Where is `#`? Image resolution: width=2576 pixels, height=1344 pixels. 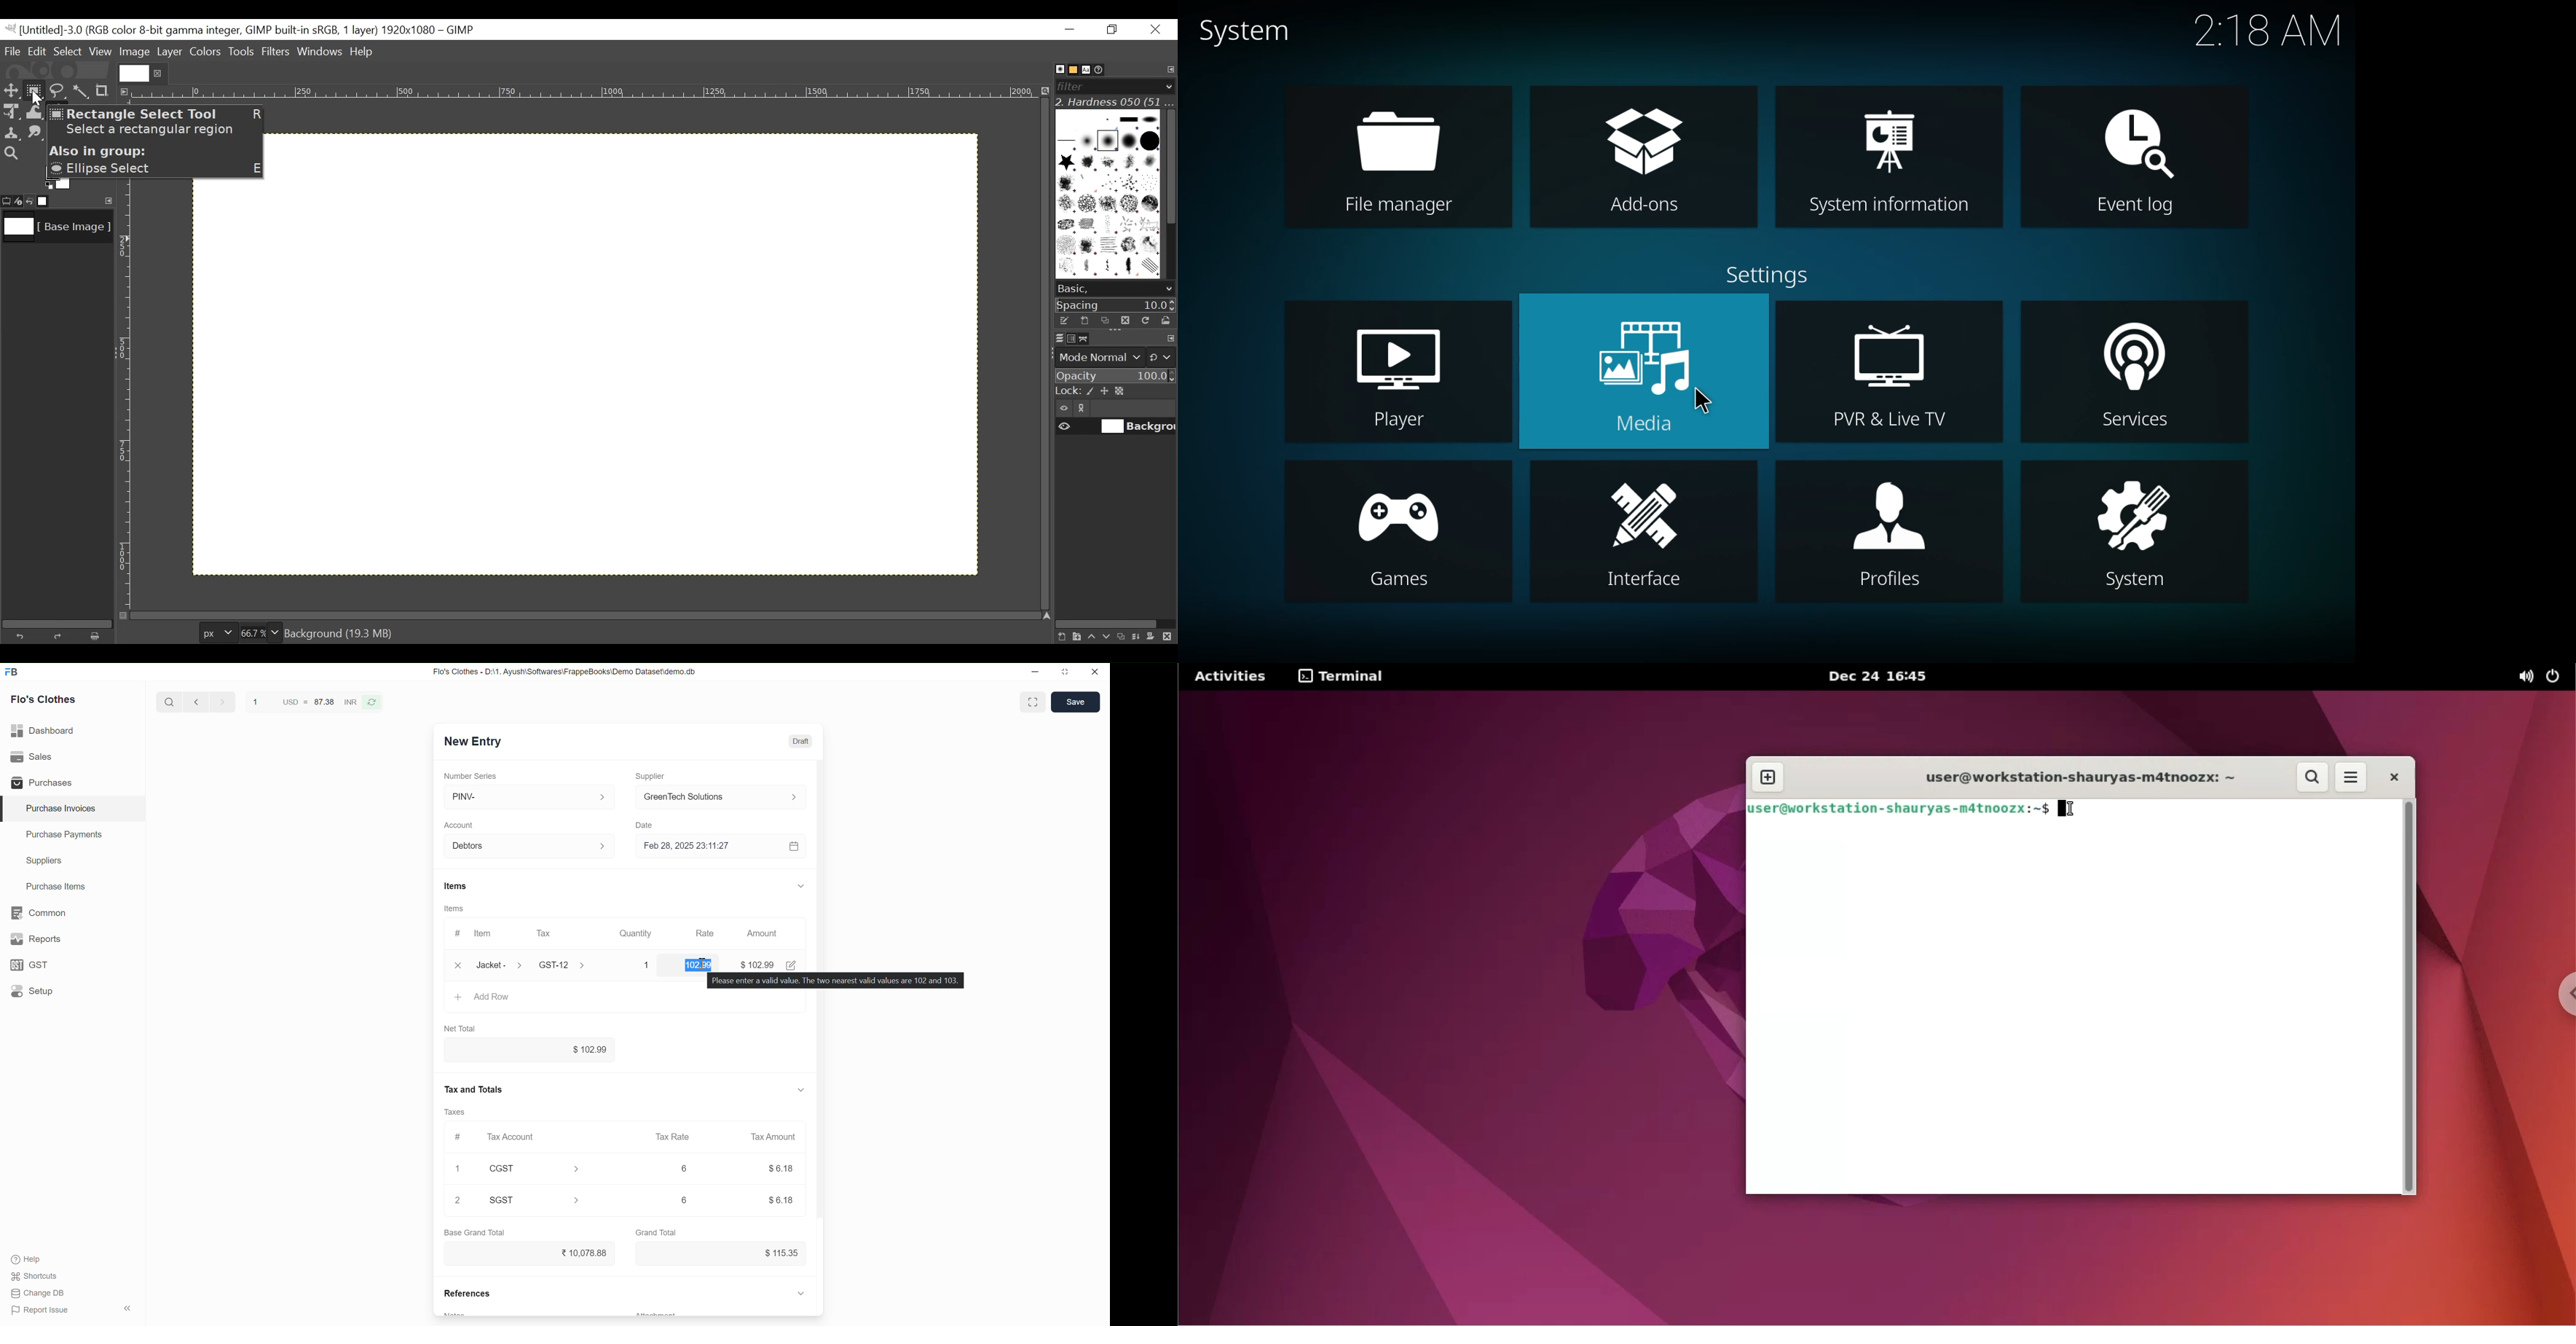
# is located at coordinates (459, 1137).